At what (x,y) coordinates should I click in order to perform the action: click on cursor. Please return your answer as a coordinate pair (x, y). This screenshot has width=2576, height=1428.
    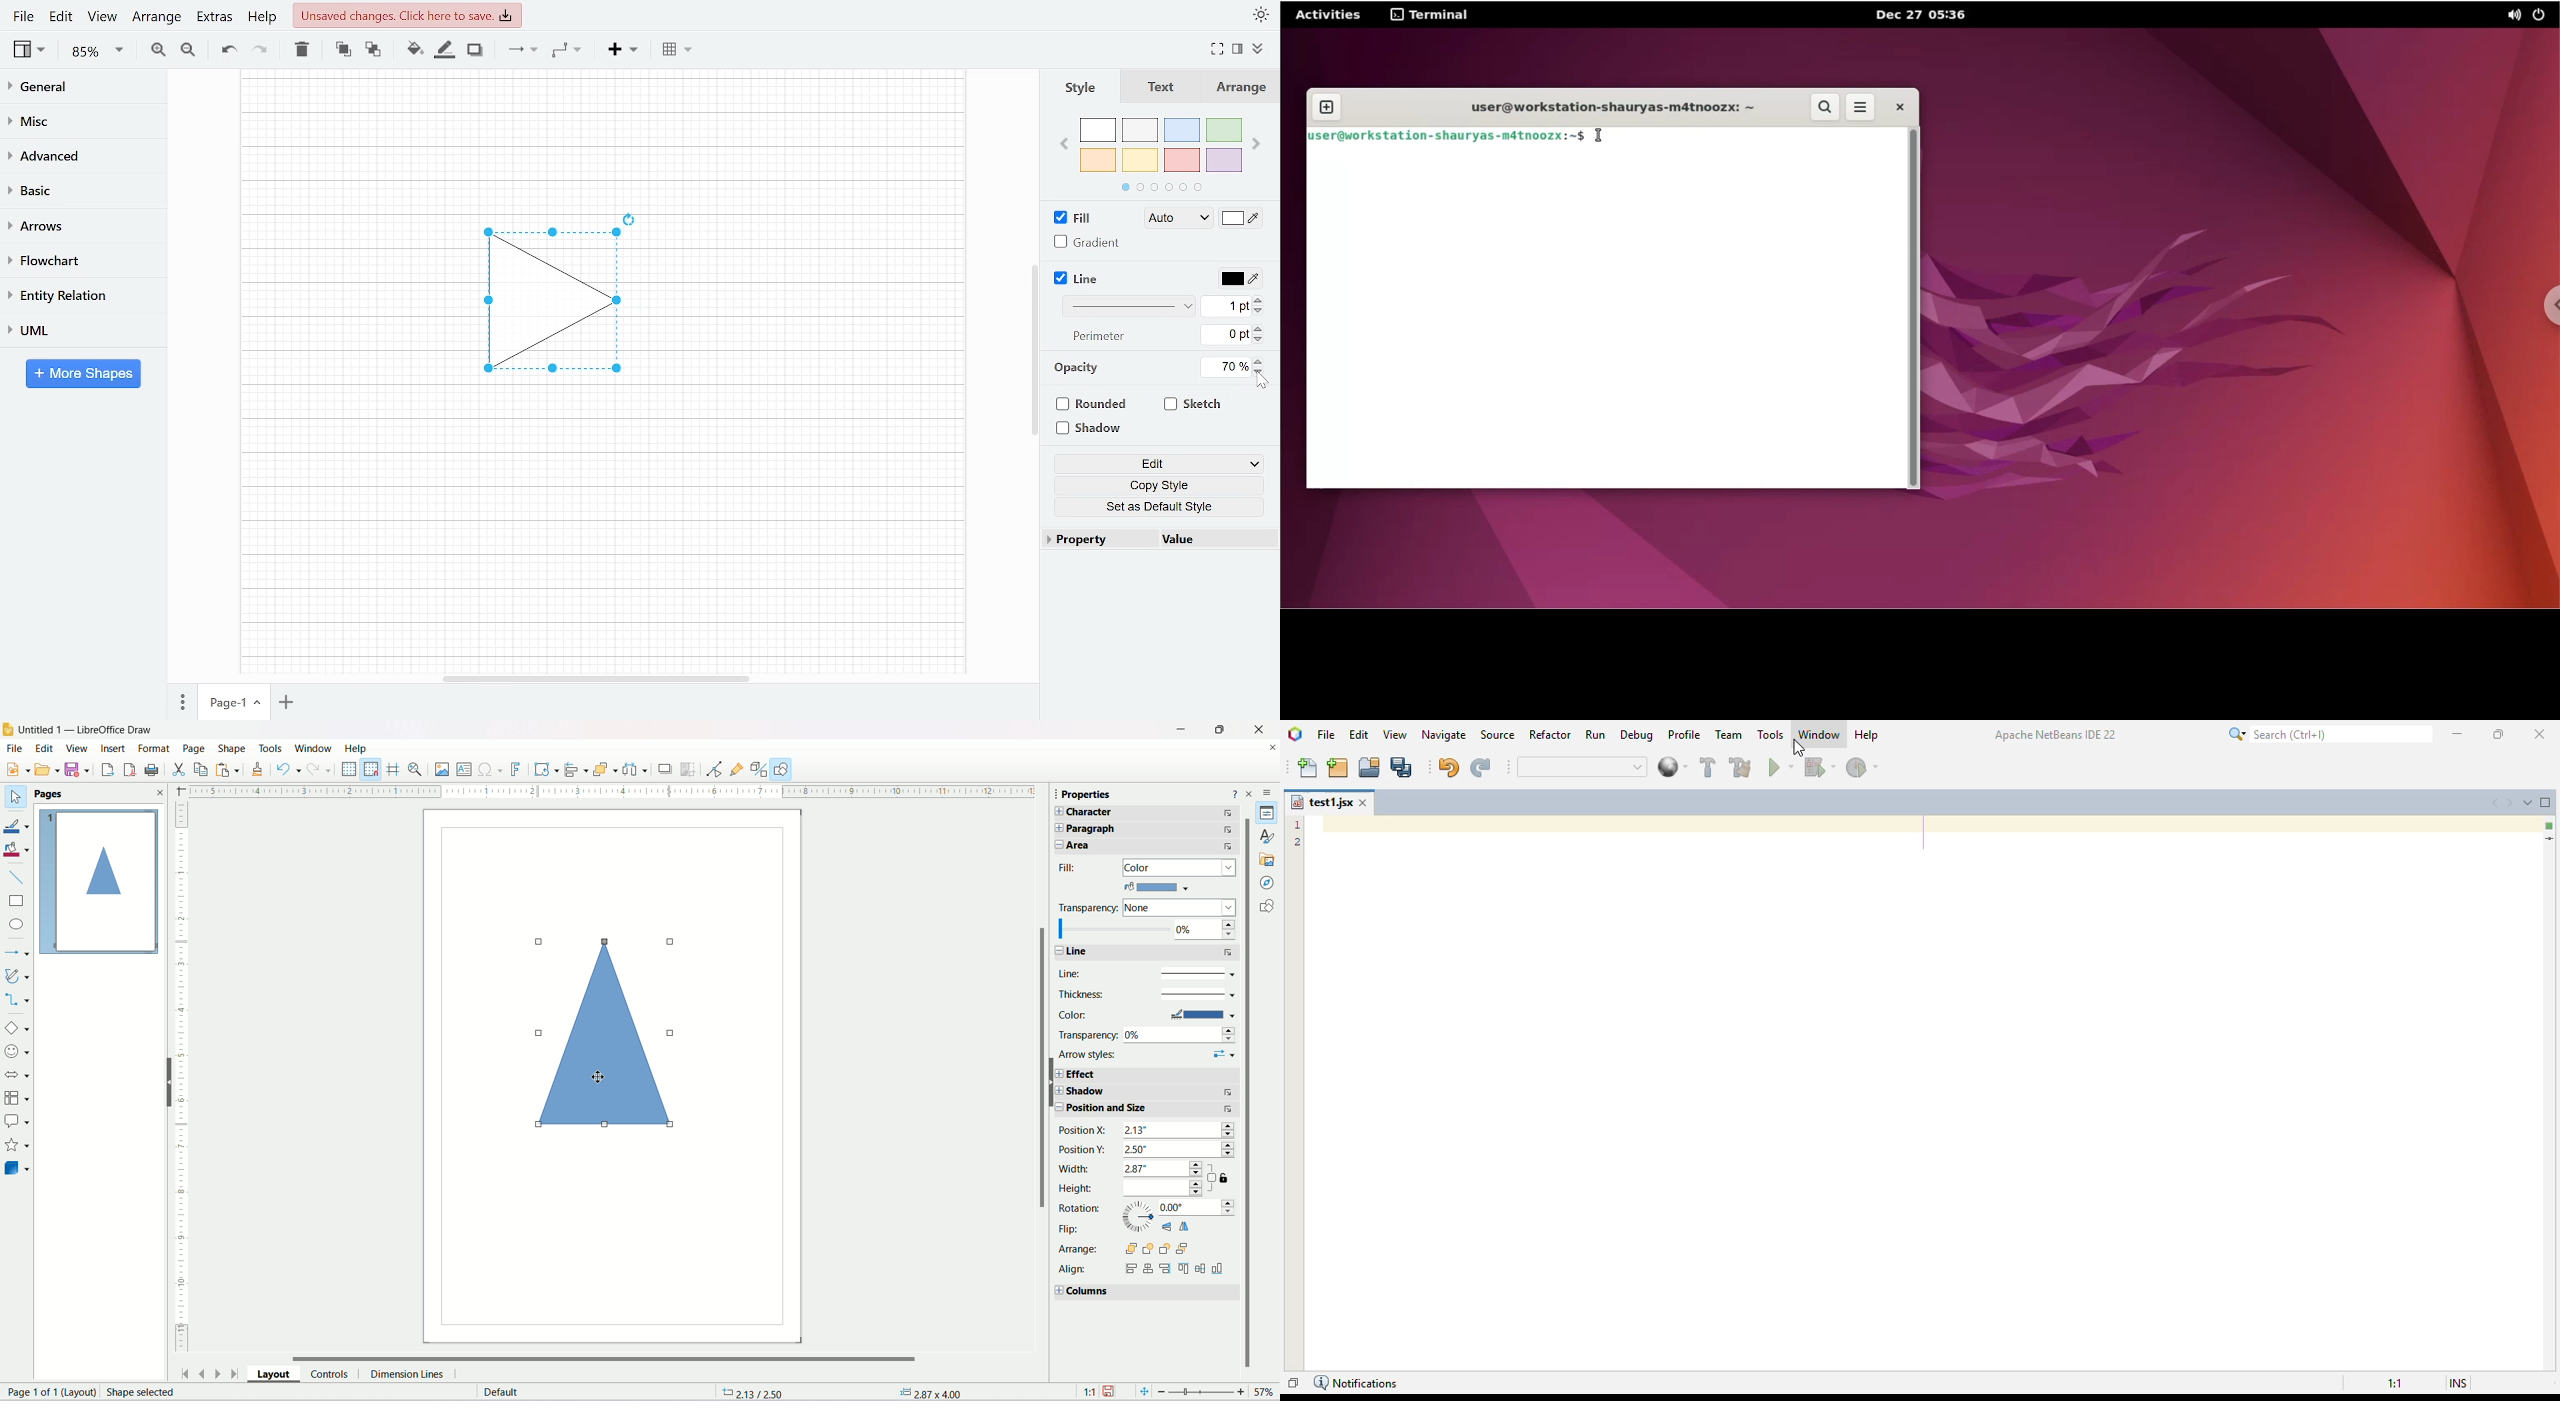
    Looking at the image, I should click on (1264, 383).